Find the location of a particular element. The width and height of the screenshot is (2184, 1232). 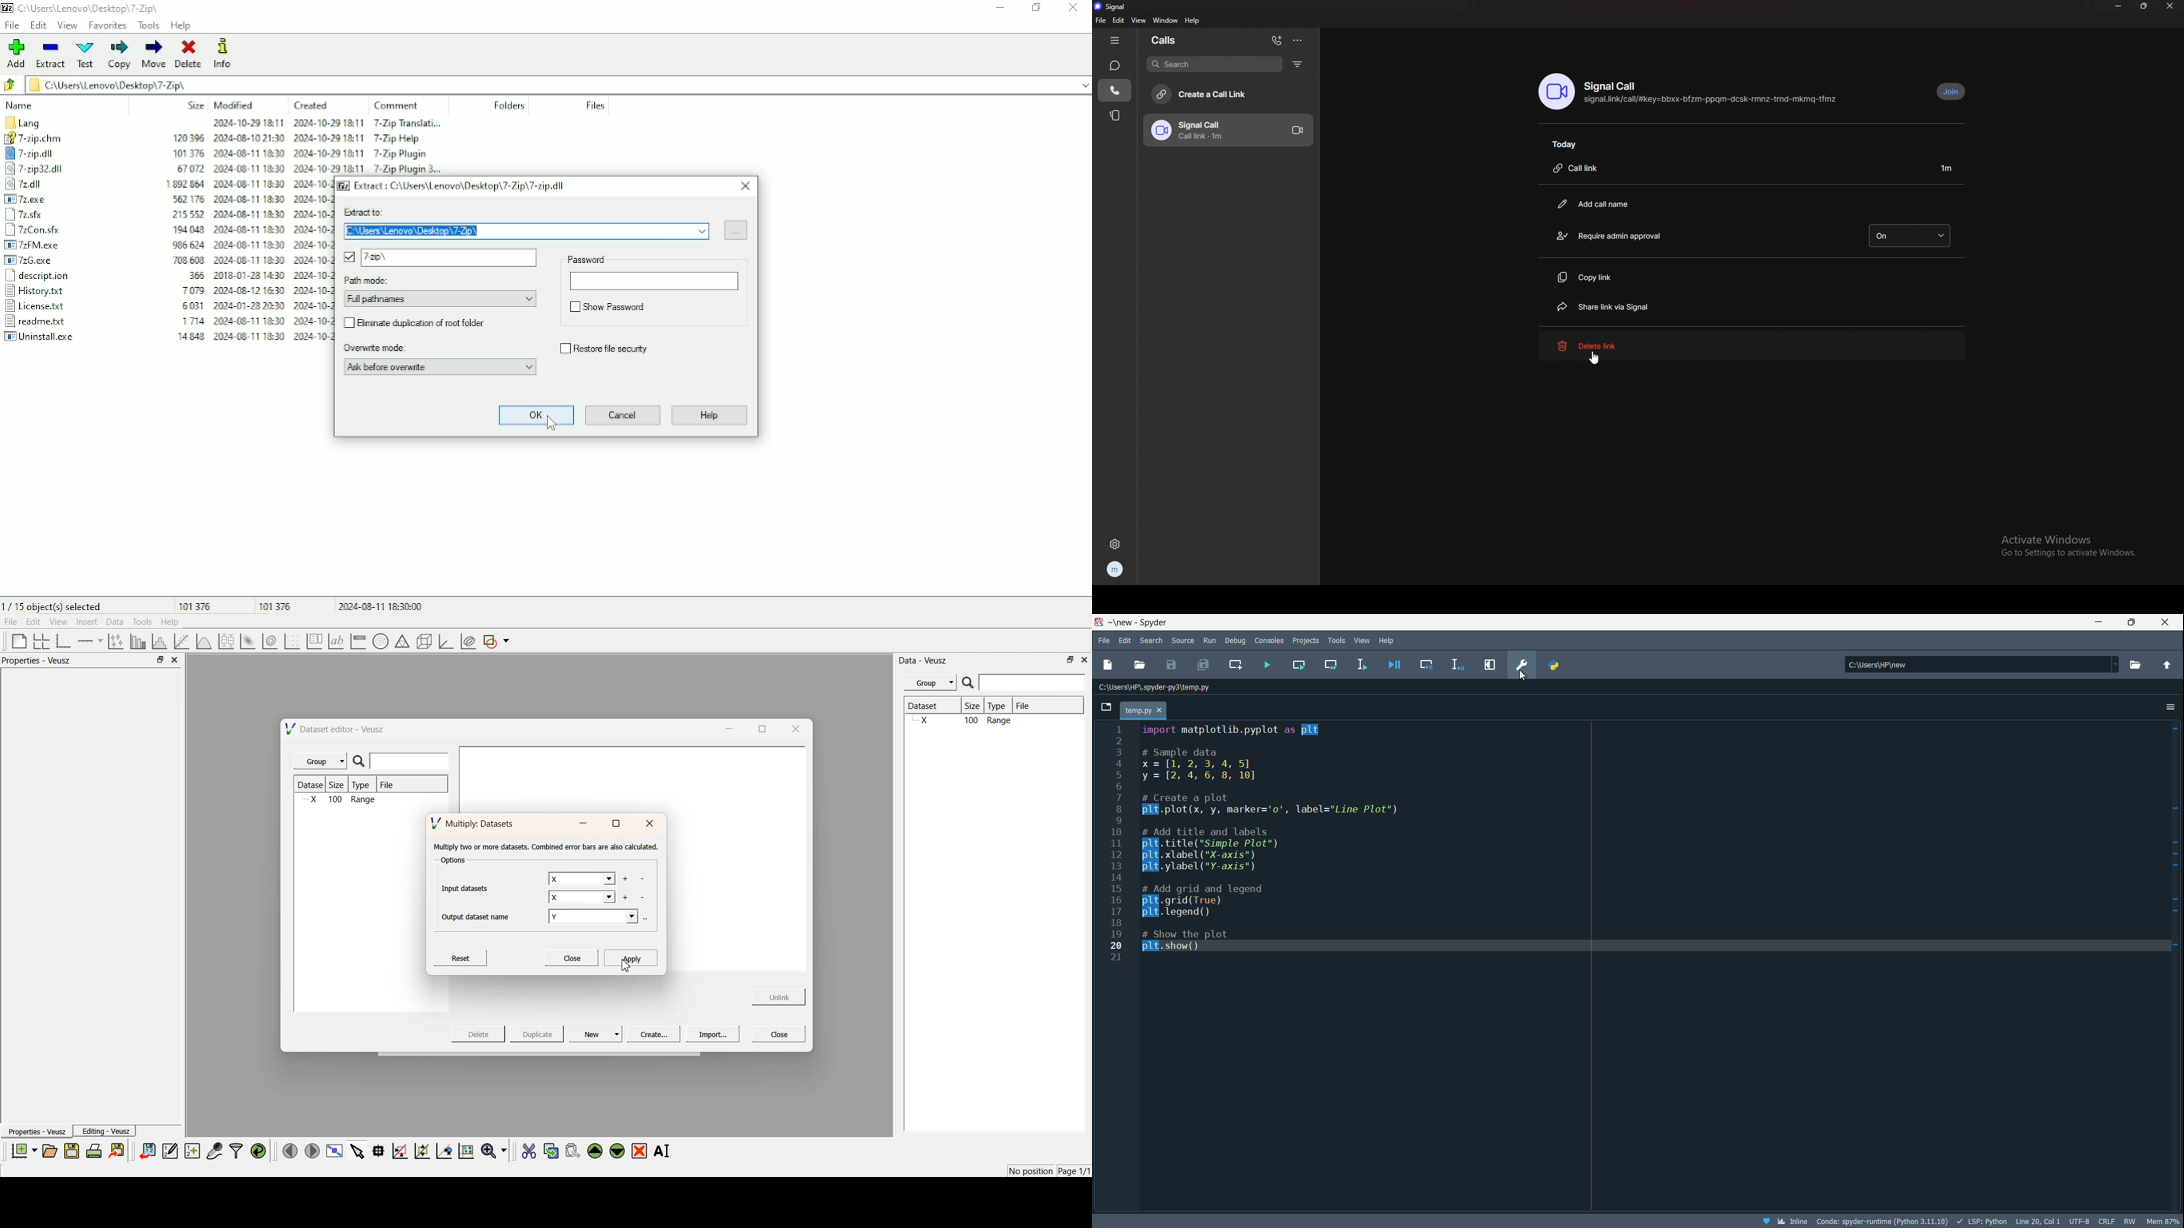

zoom funtions is located at coordinates (494, 1151).